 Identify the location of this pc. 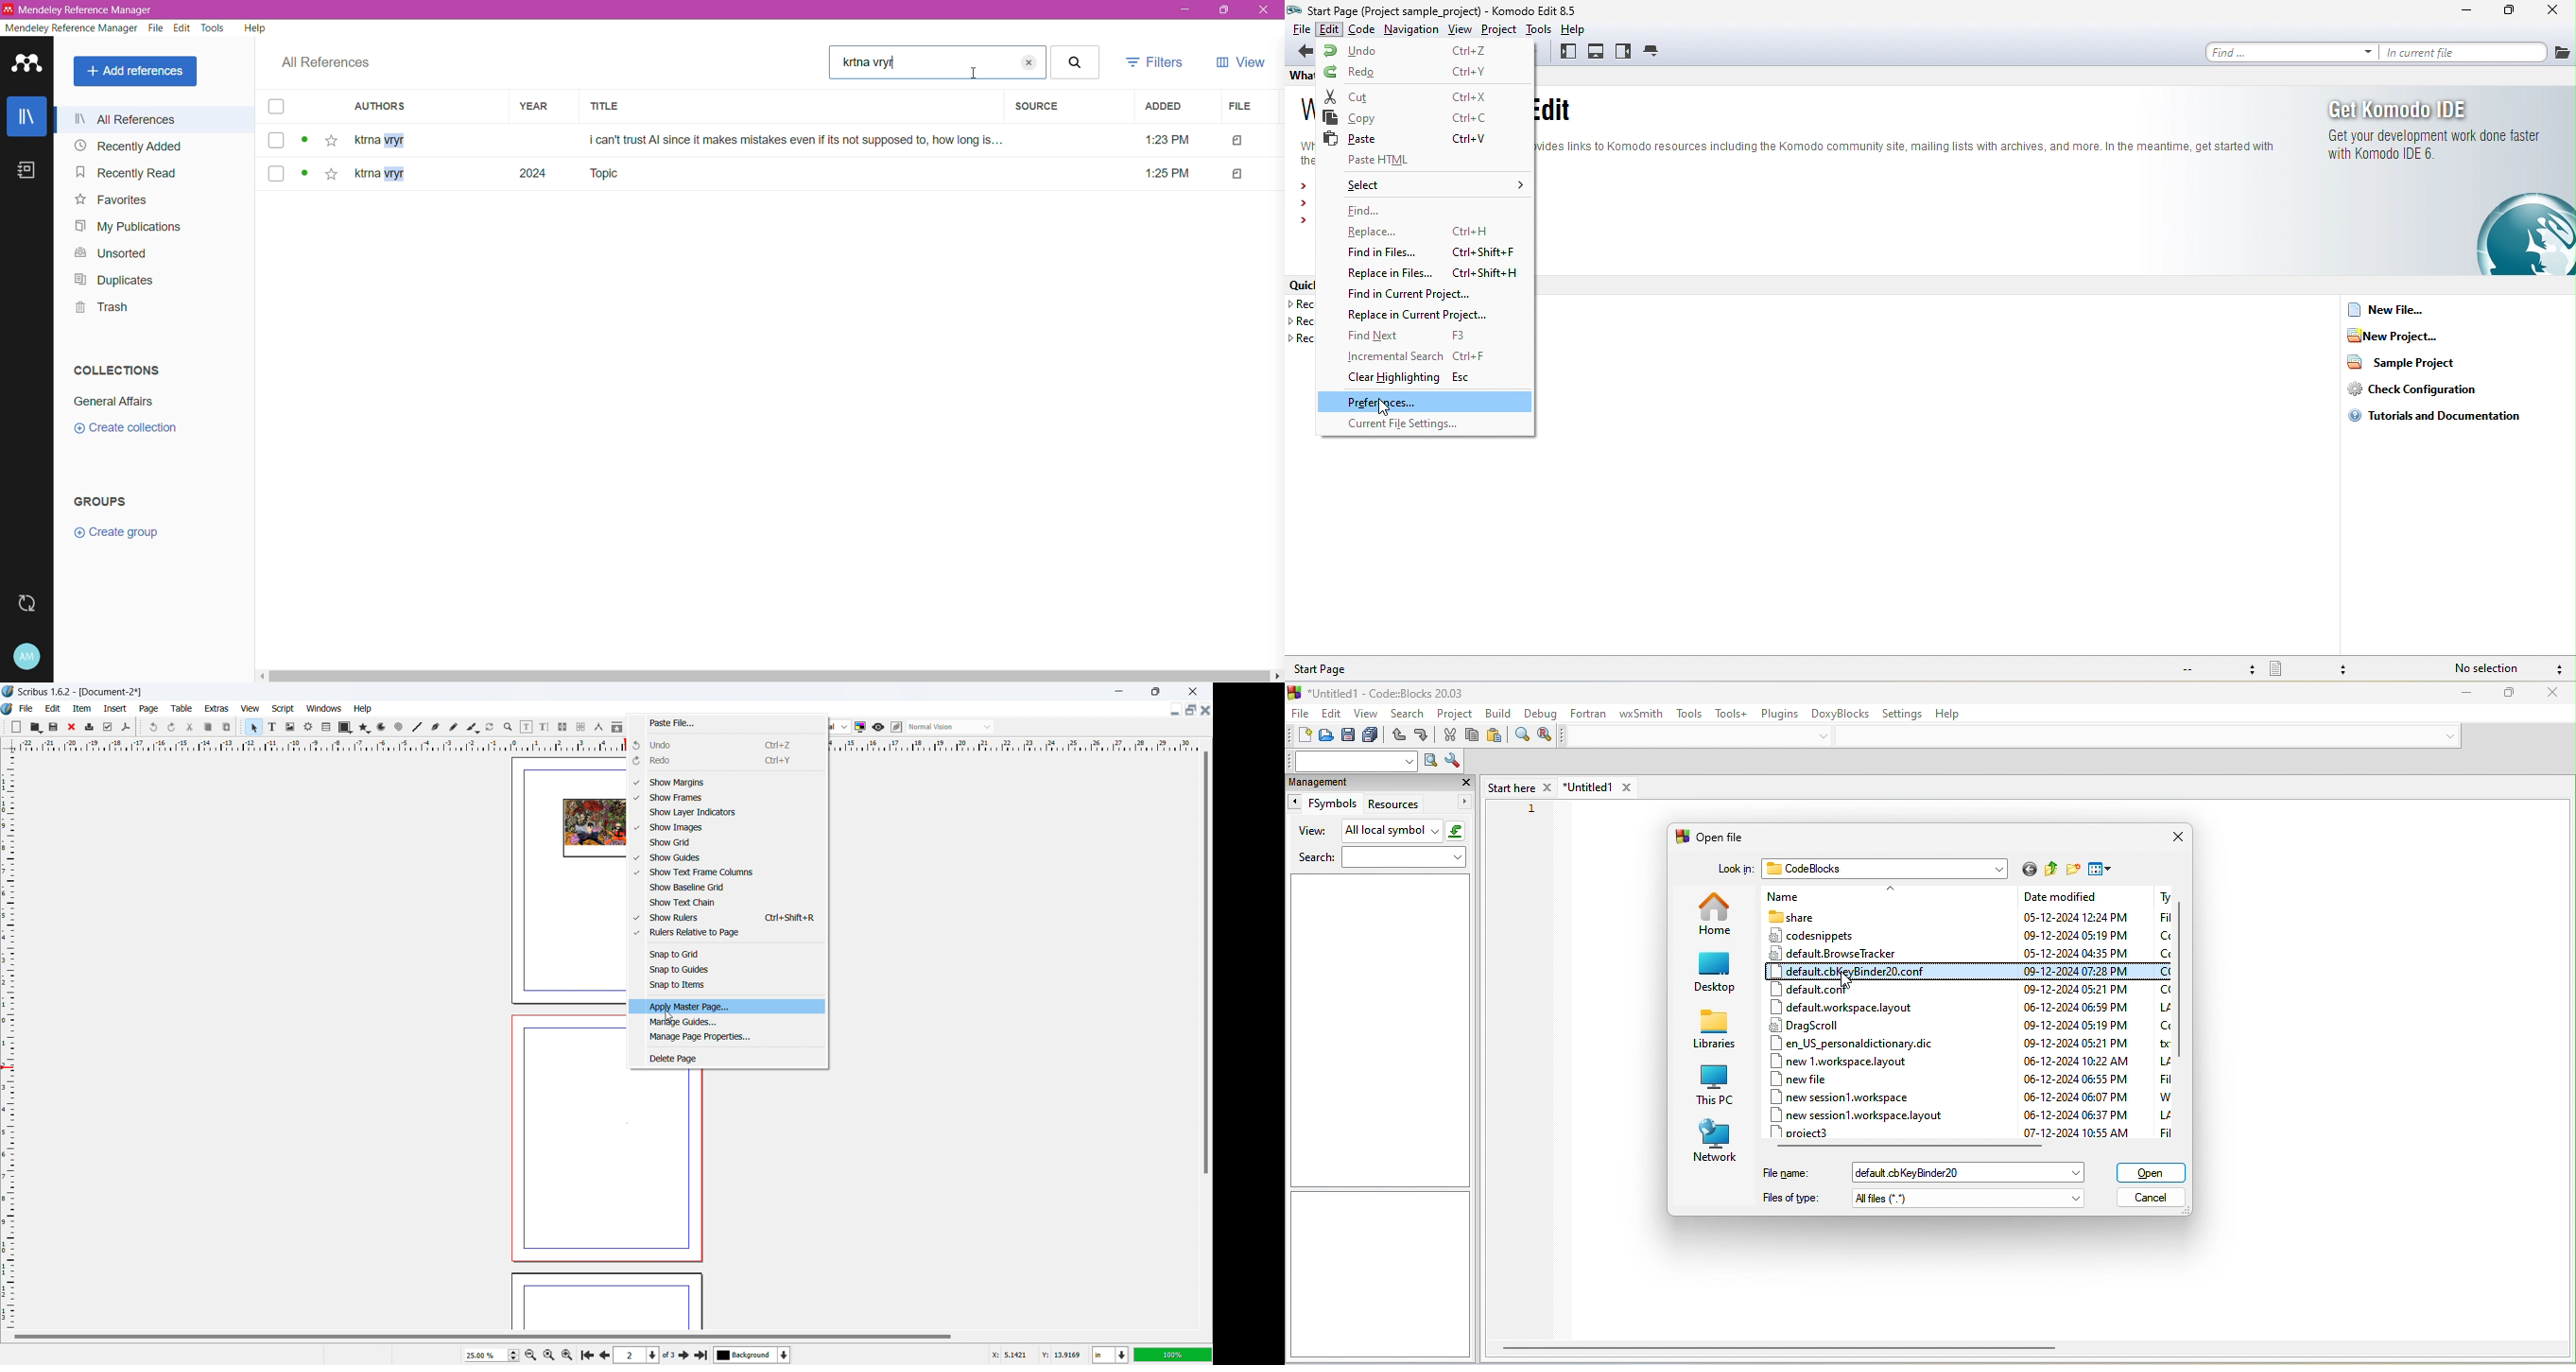
(1716, 1086).